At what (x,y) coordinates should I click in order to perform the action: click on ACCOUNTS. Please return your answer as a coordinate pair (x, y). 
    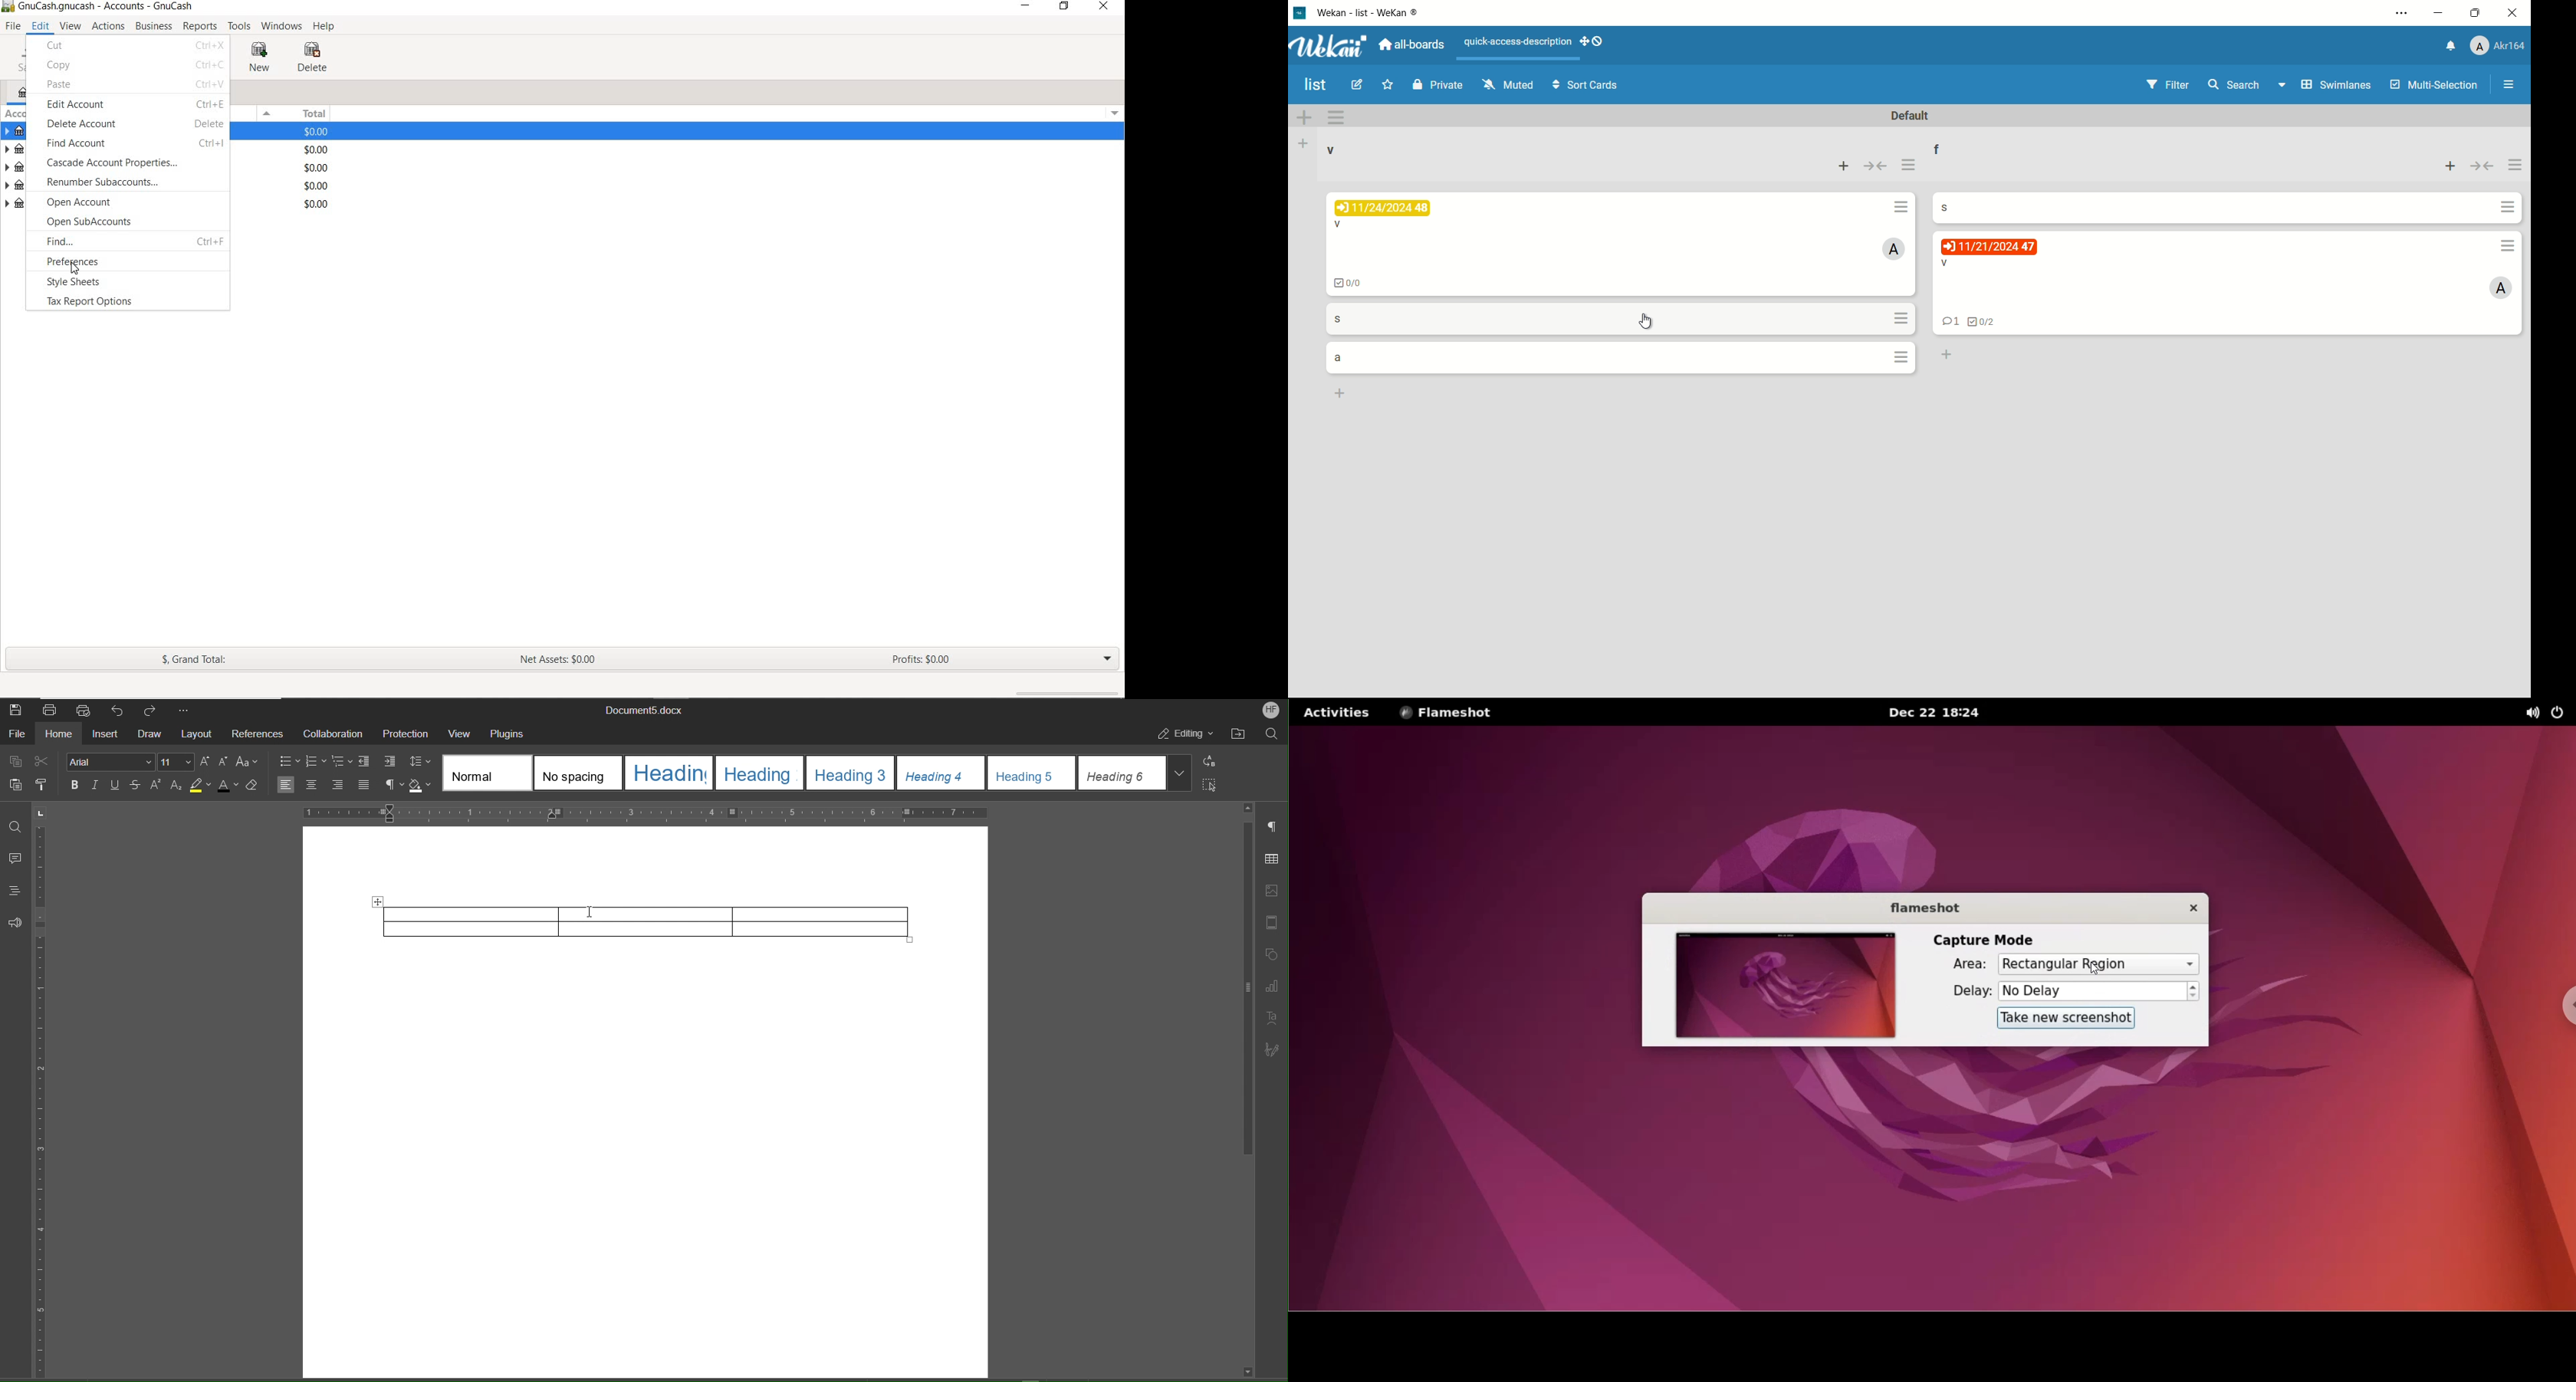
    Looking at the image, I should click on (23, 92).